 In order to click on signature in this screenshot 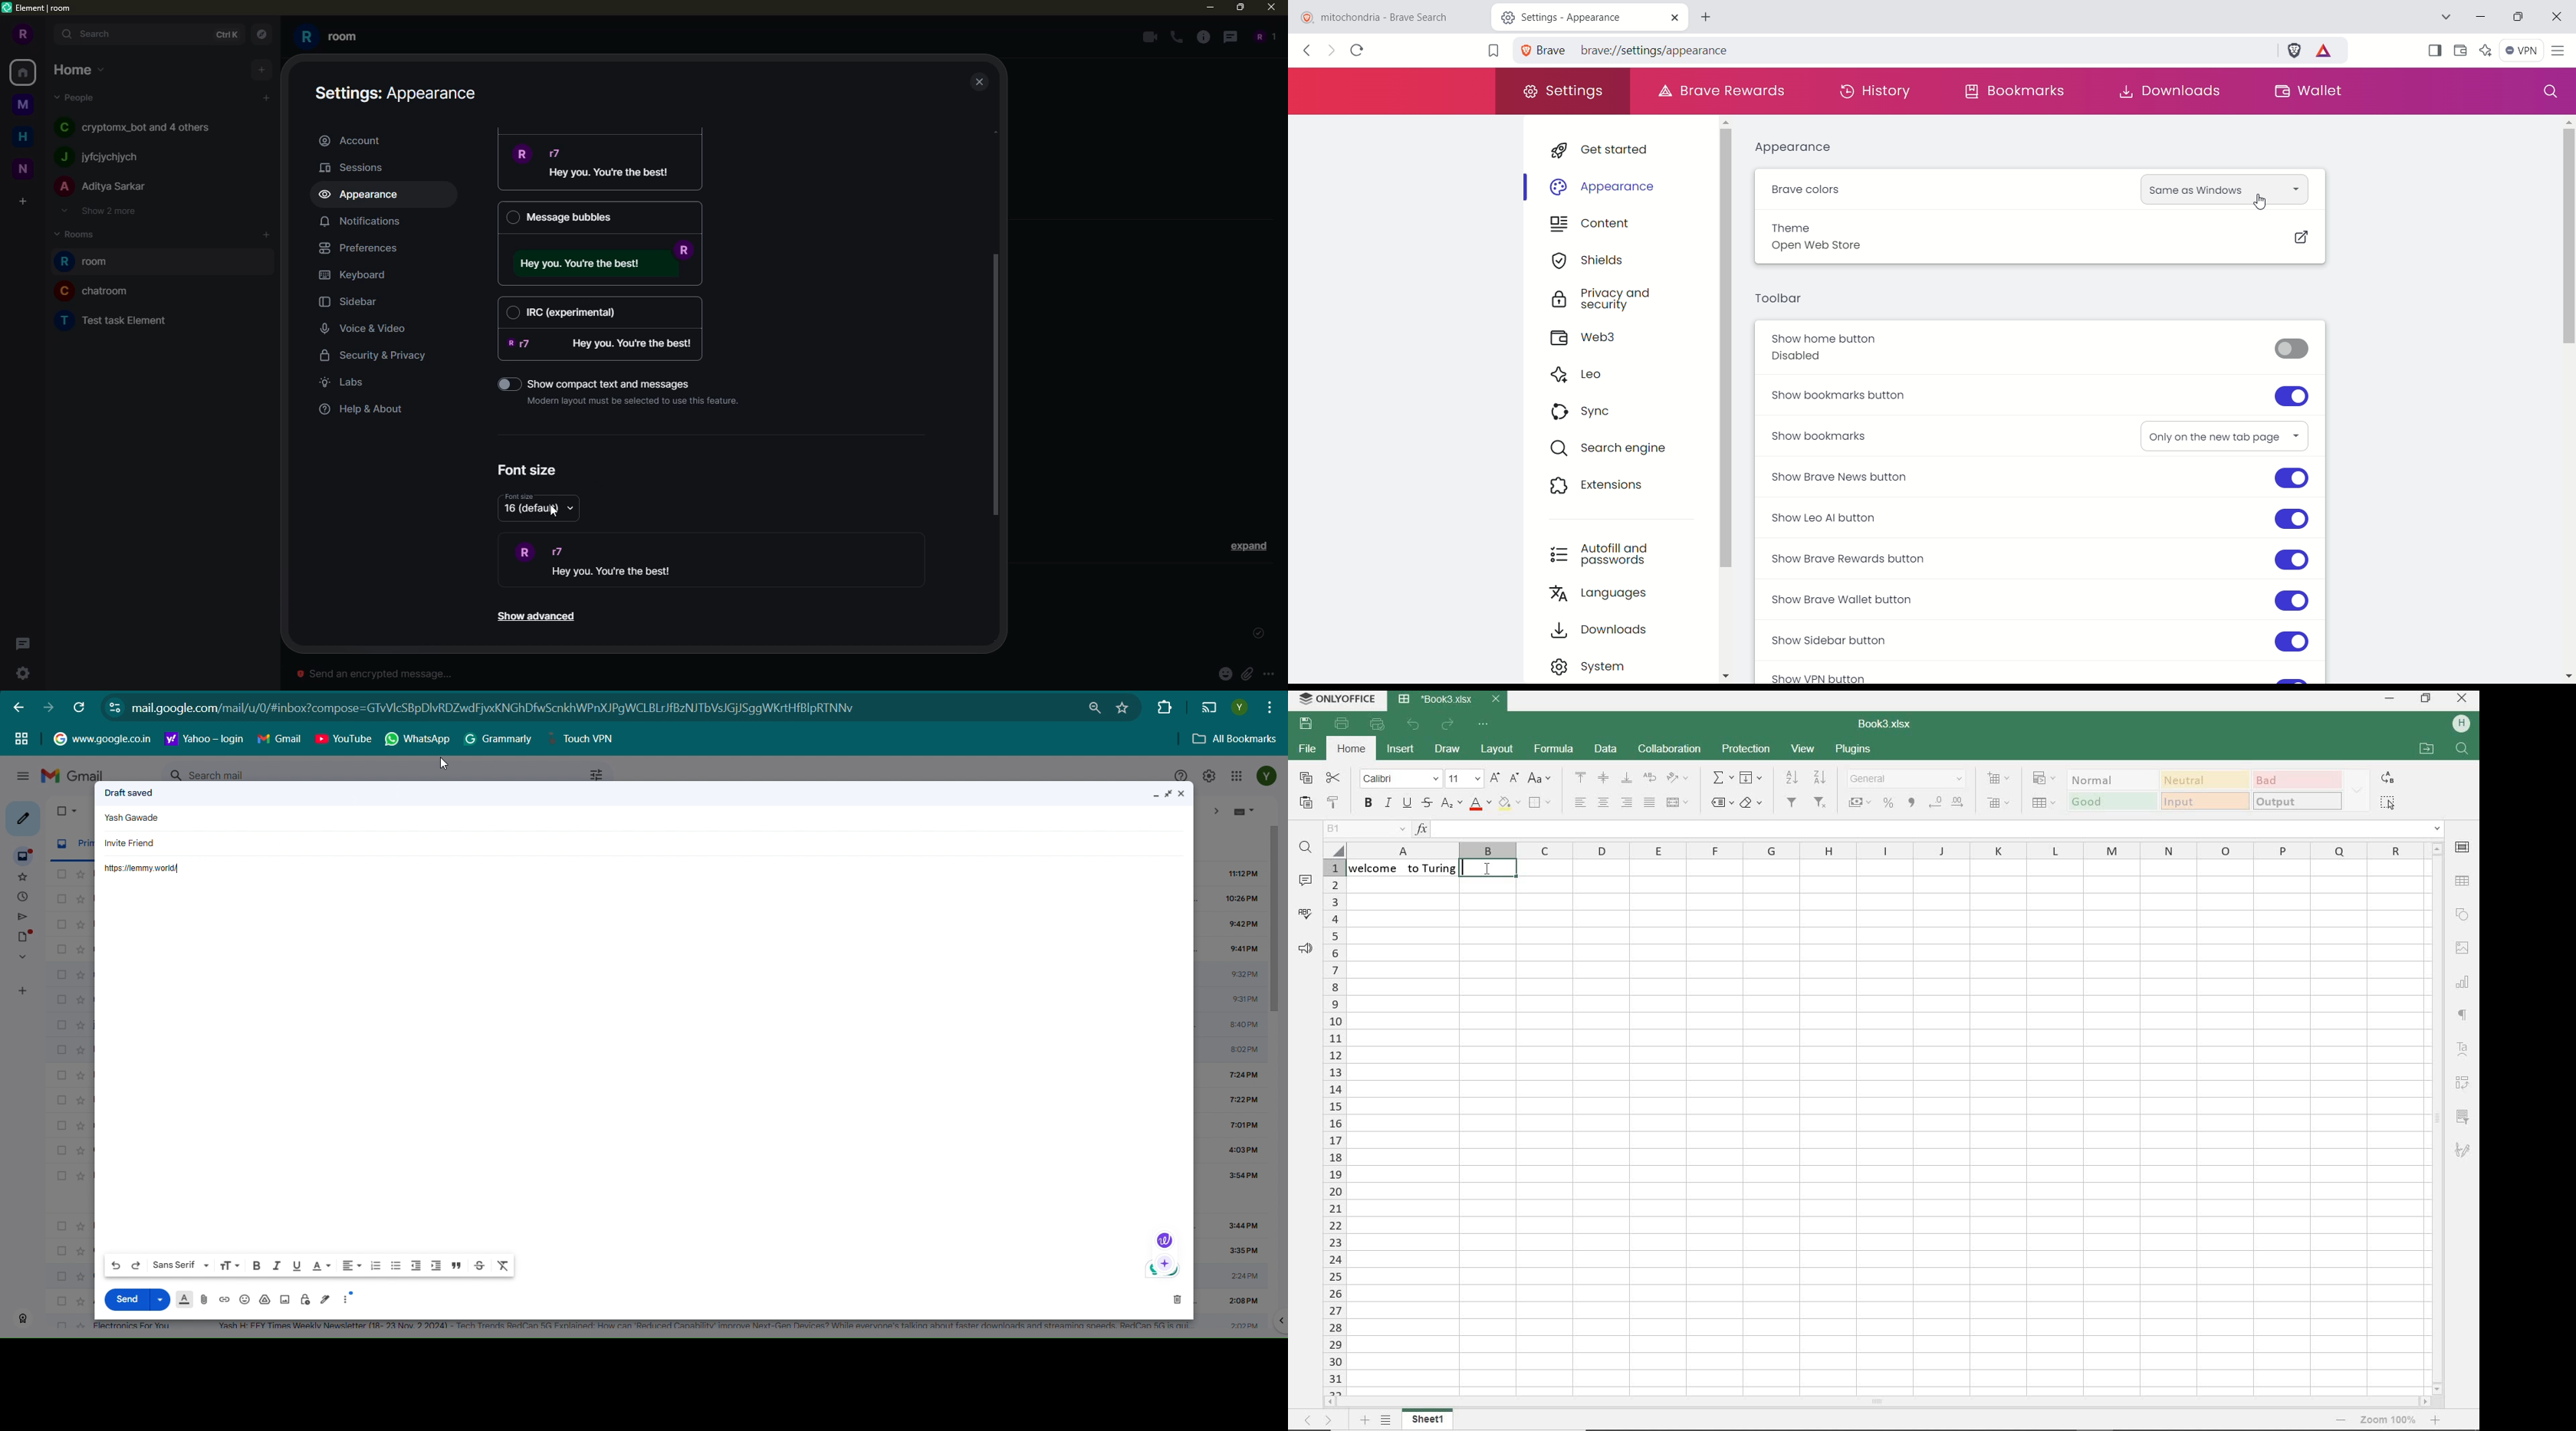, I will do `click(2465, 1149)`.